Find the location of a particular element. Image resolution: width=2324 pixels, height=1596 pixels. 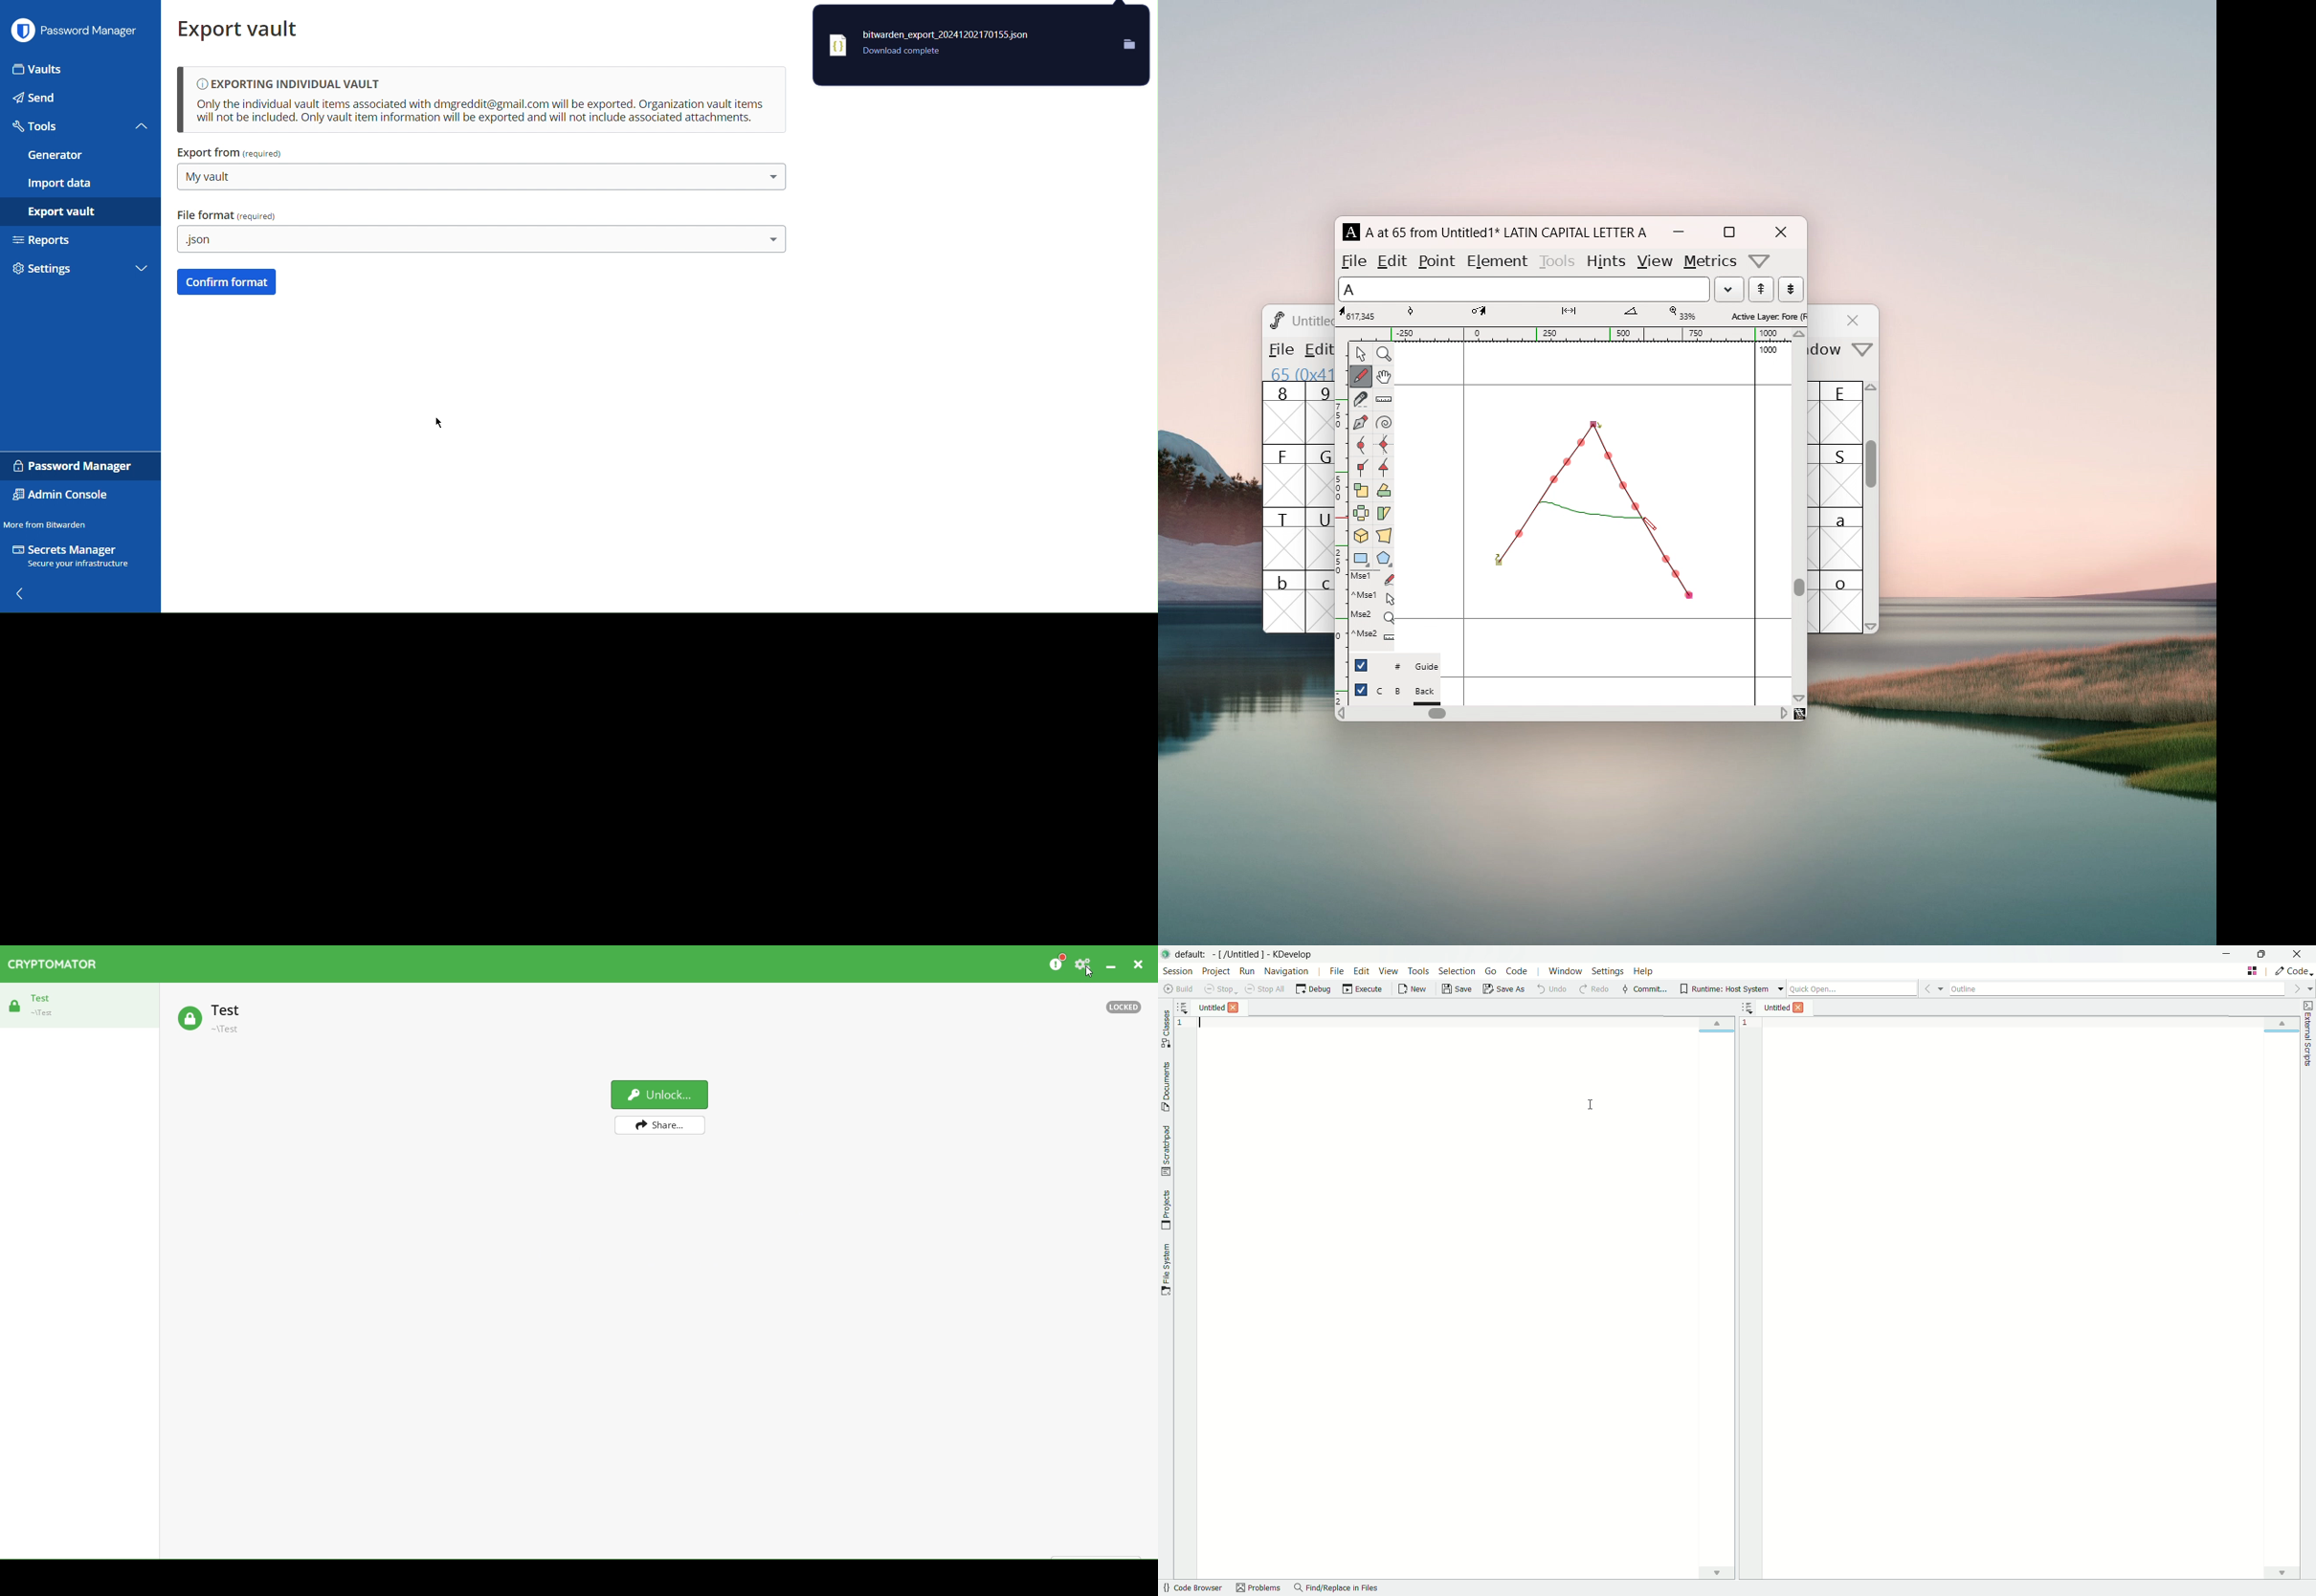

A is located at coordinates (1352, 232).